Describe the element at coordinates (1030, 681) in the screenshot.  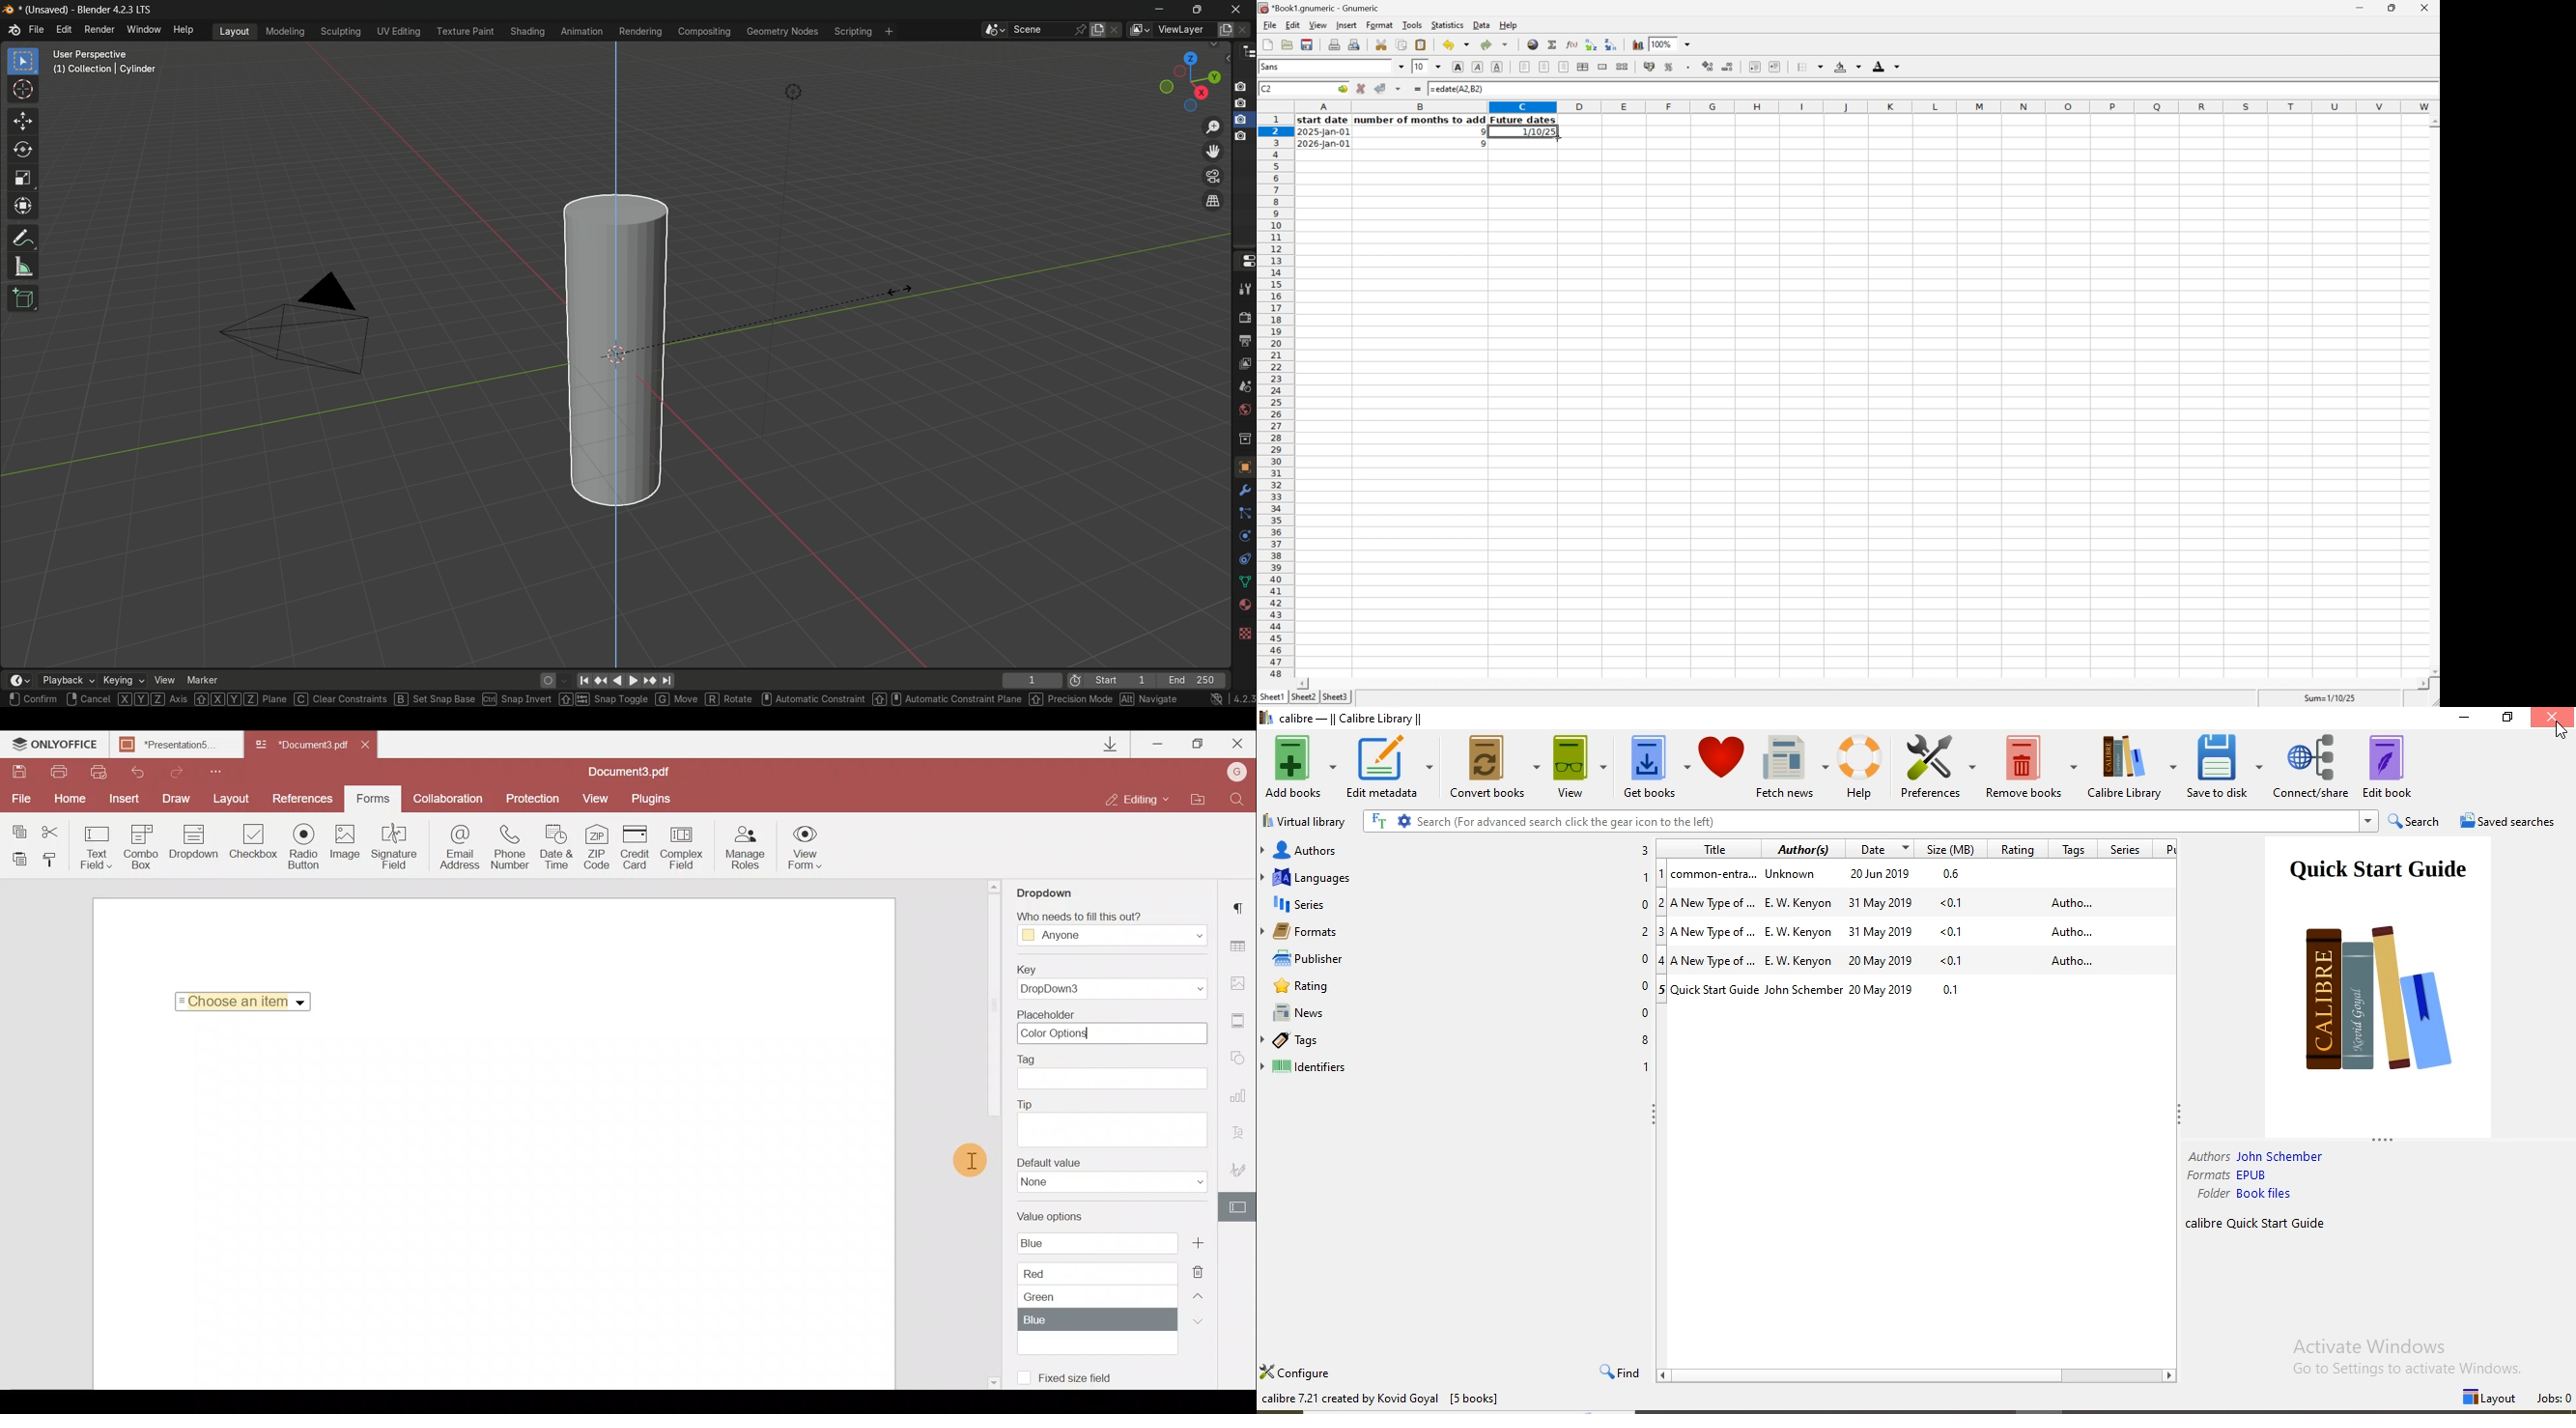
I see `1` at that location.